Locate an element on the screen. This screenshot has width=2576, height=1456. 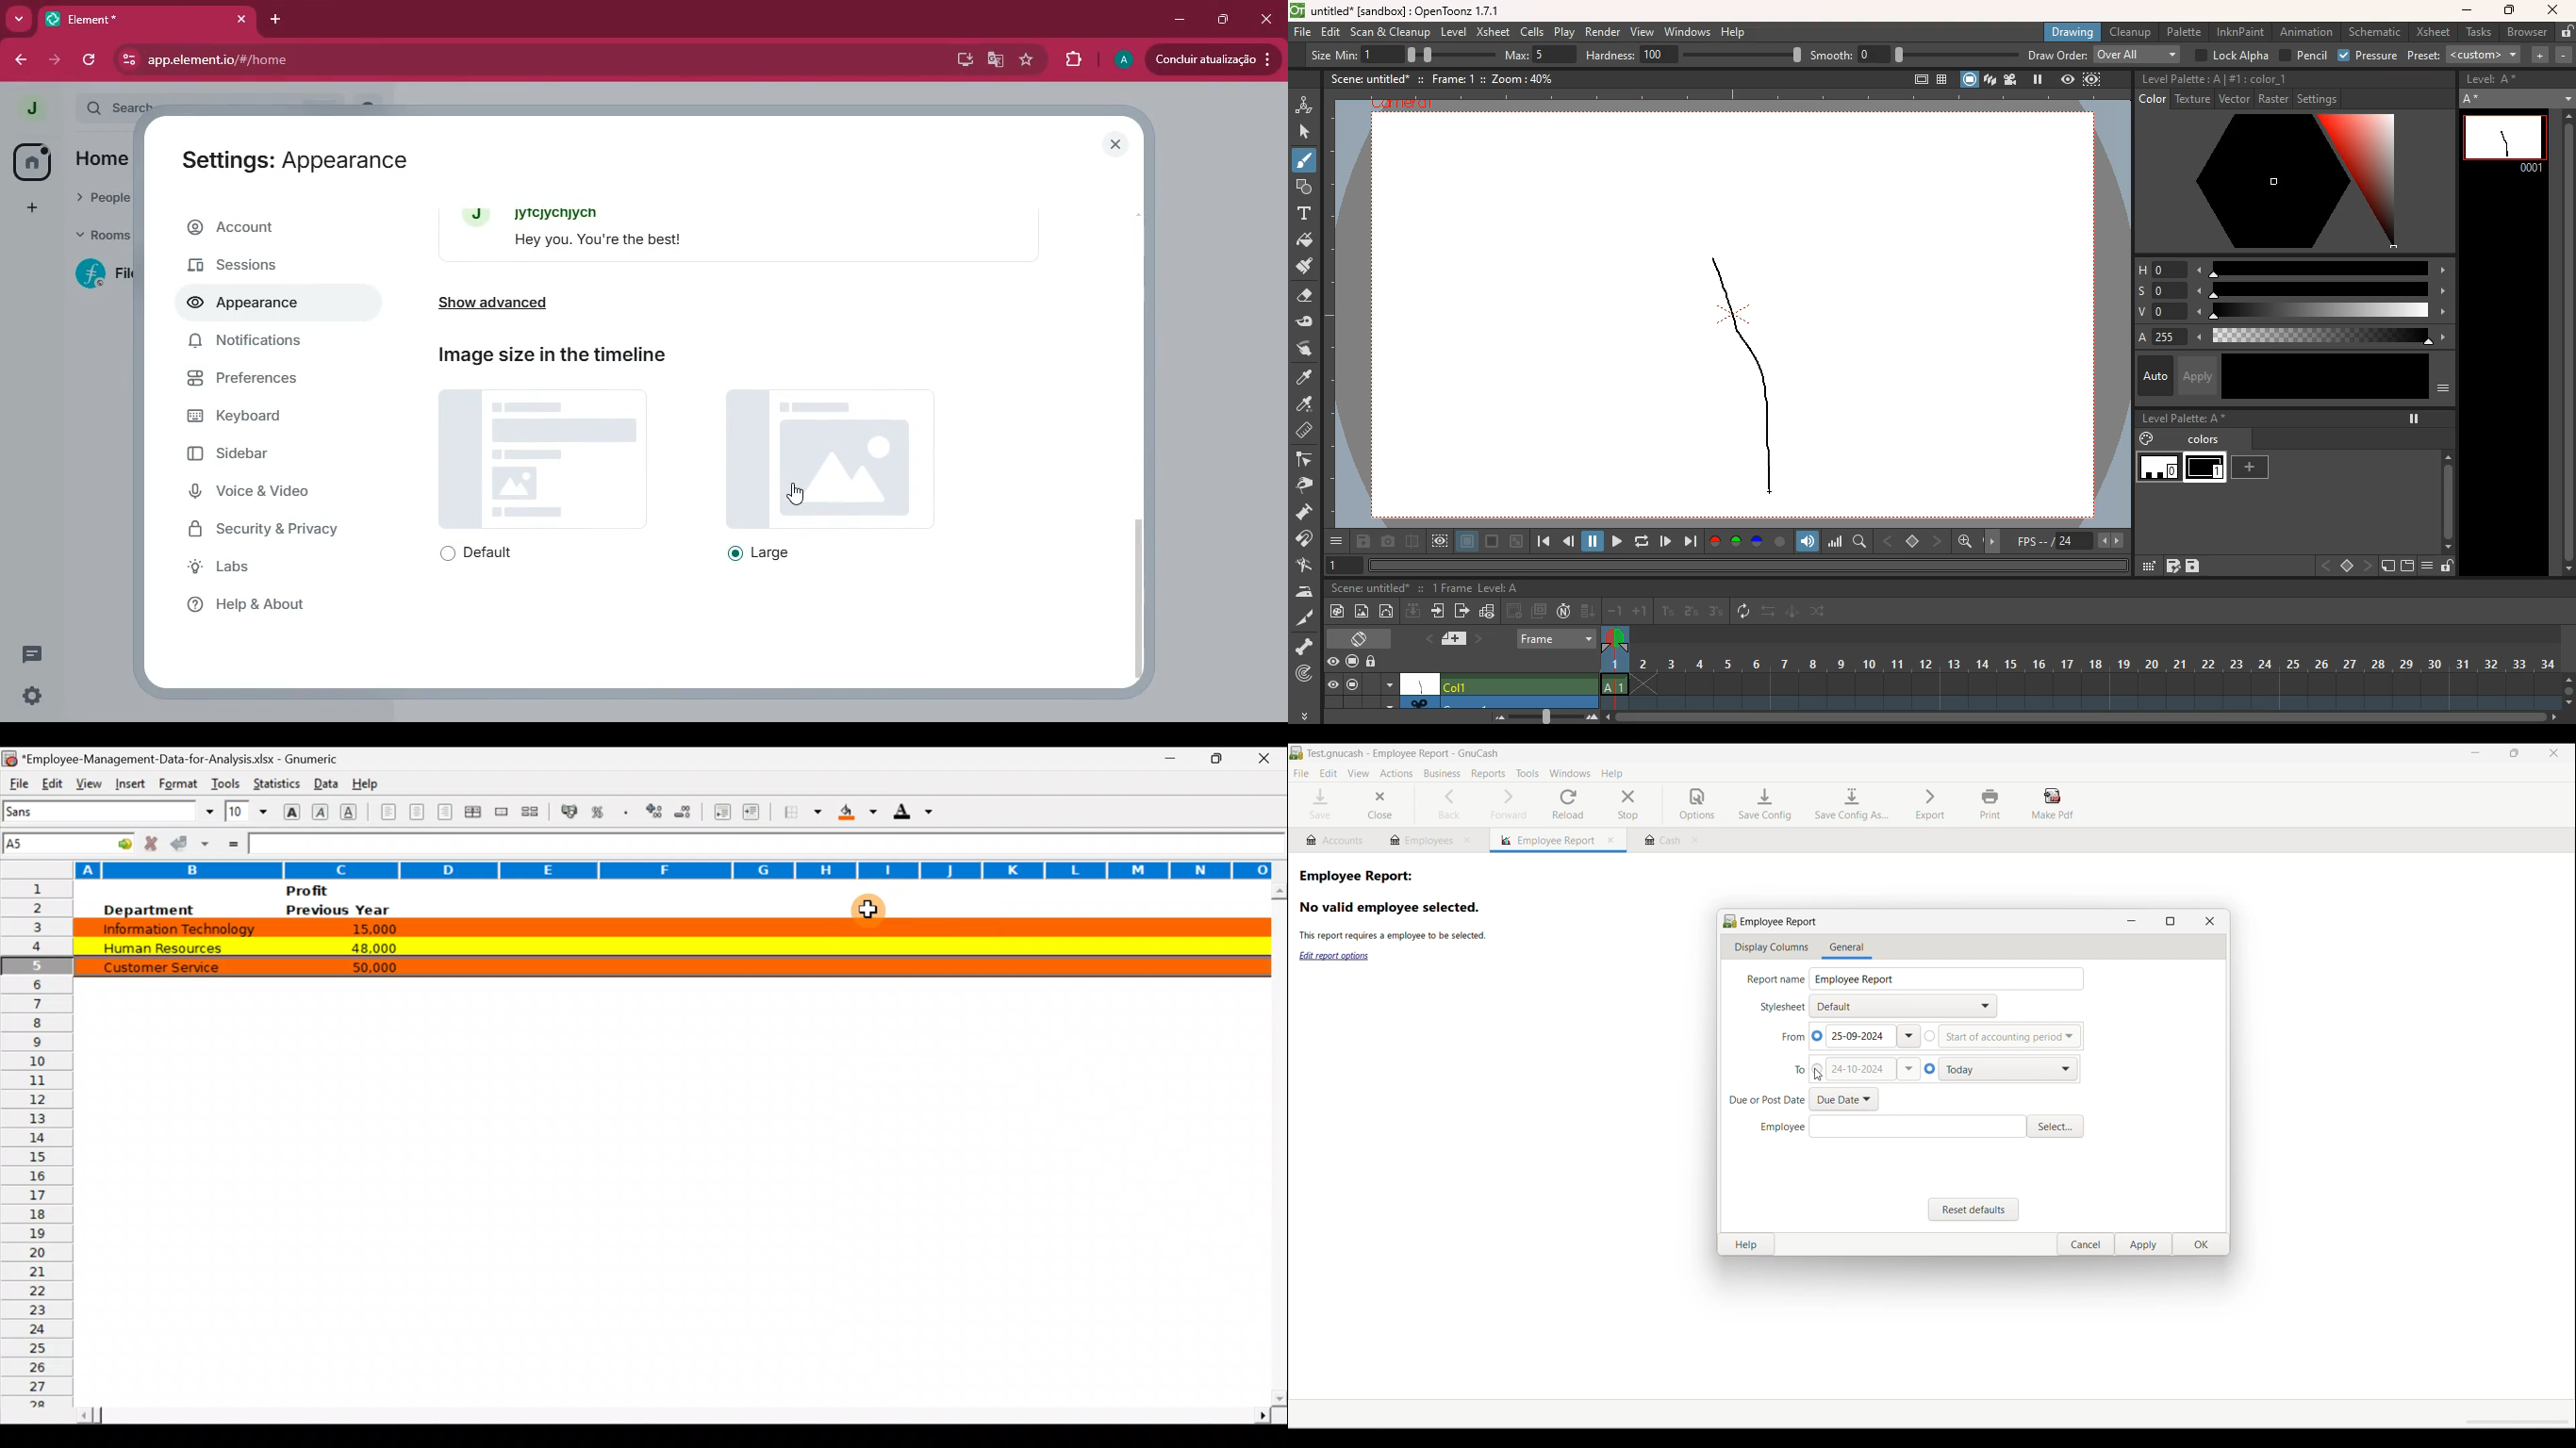
Rows is located at coordinates (36, 1148).